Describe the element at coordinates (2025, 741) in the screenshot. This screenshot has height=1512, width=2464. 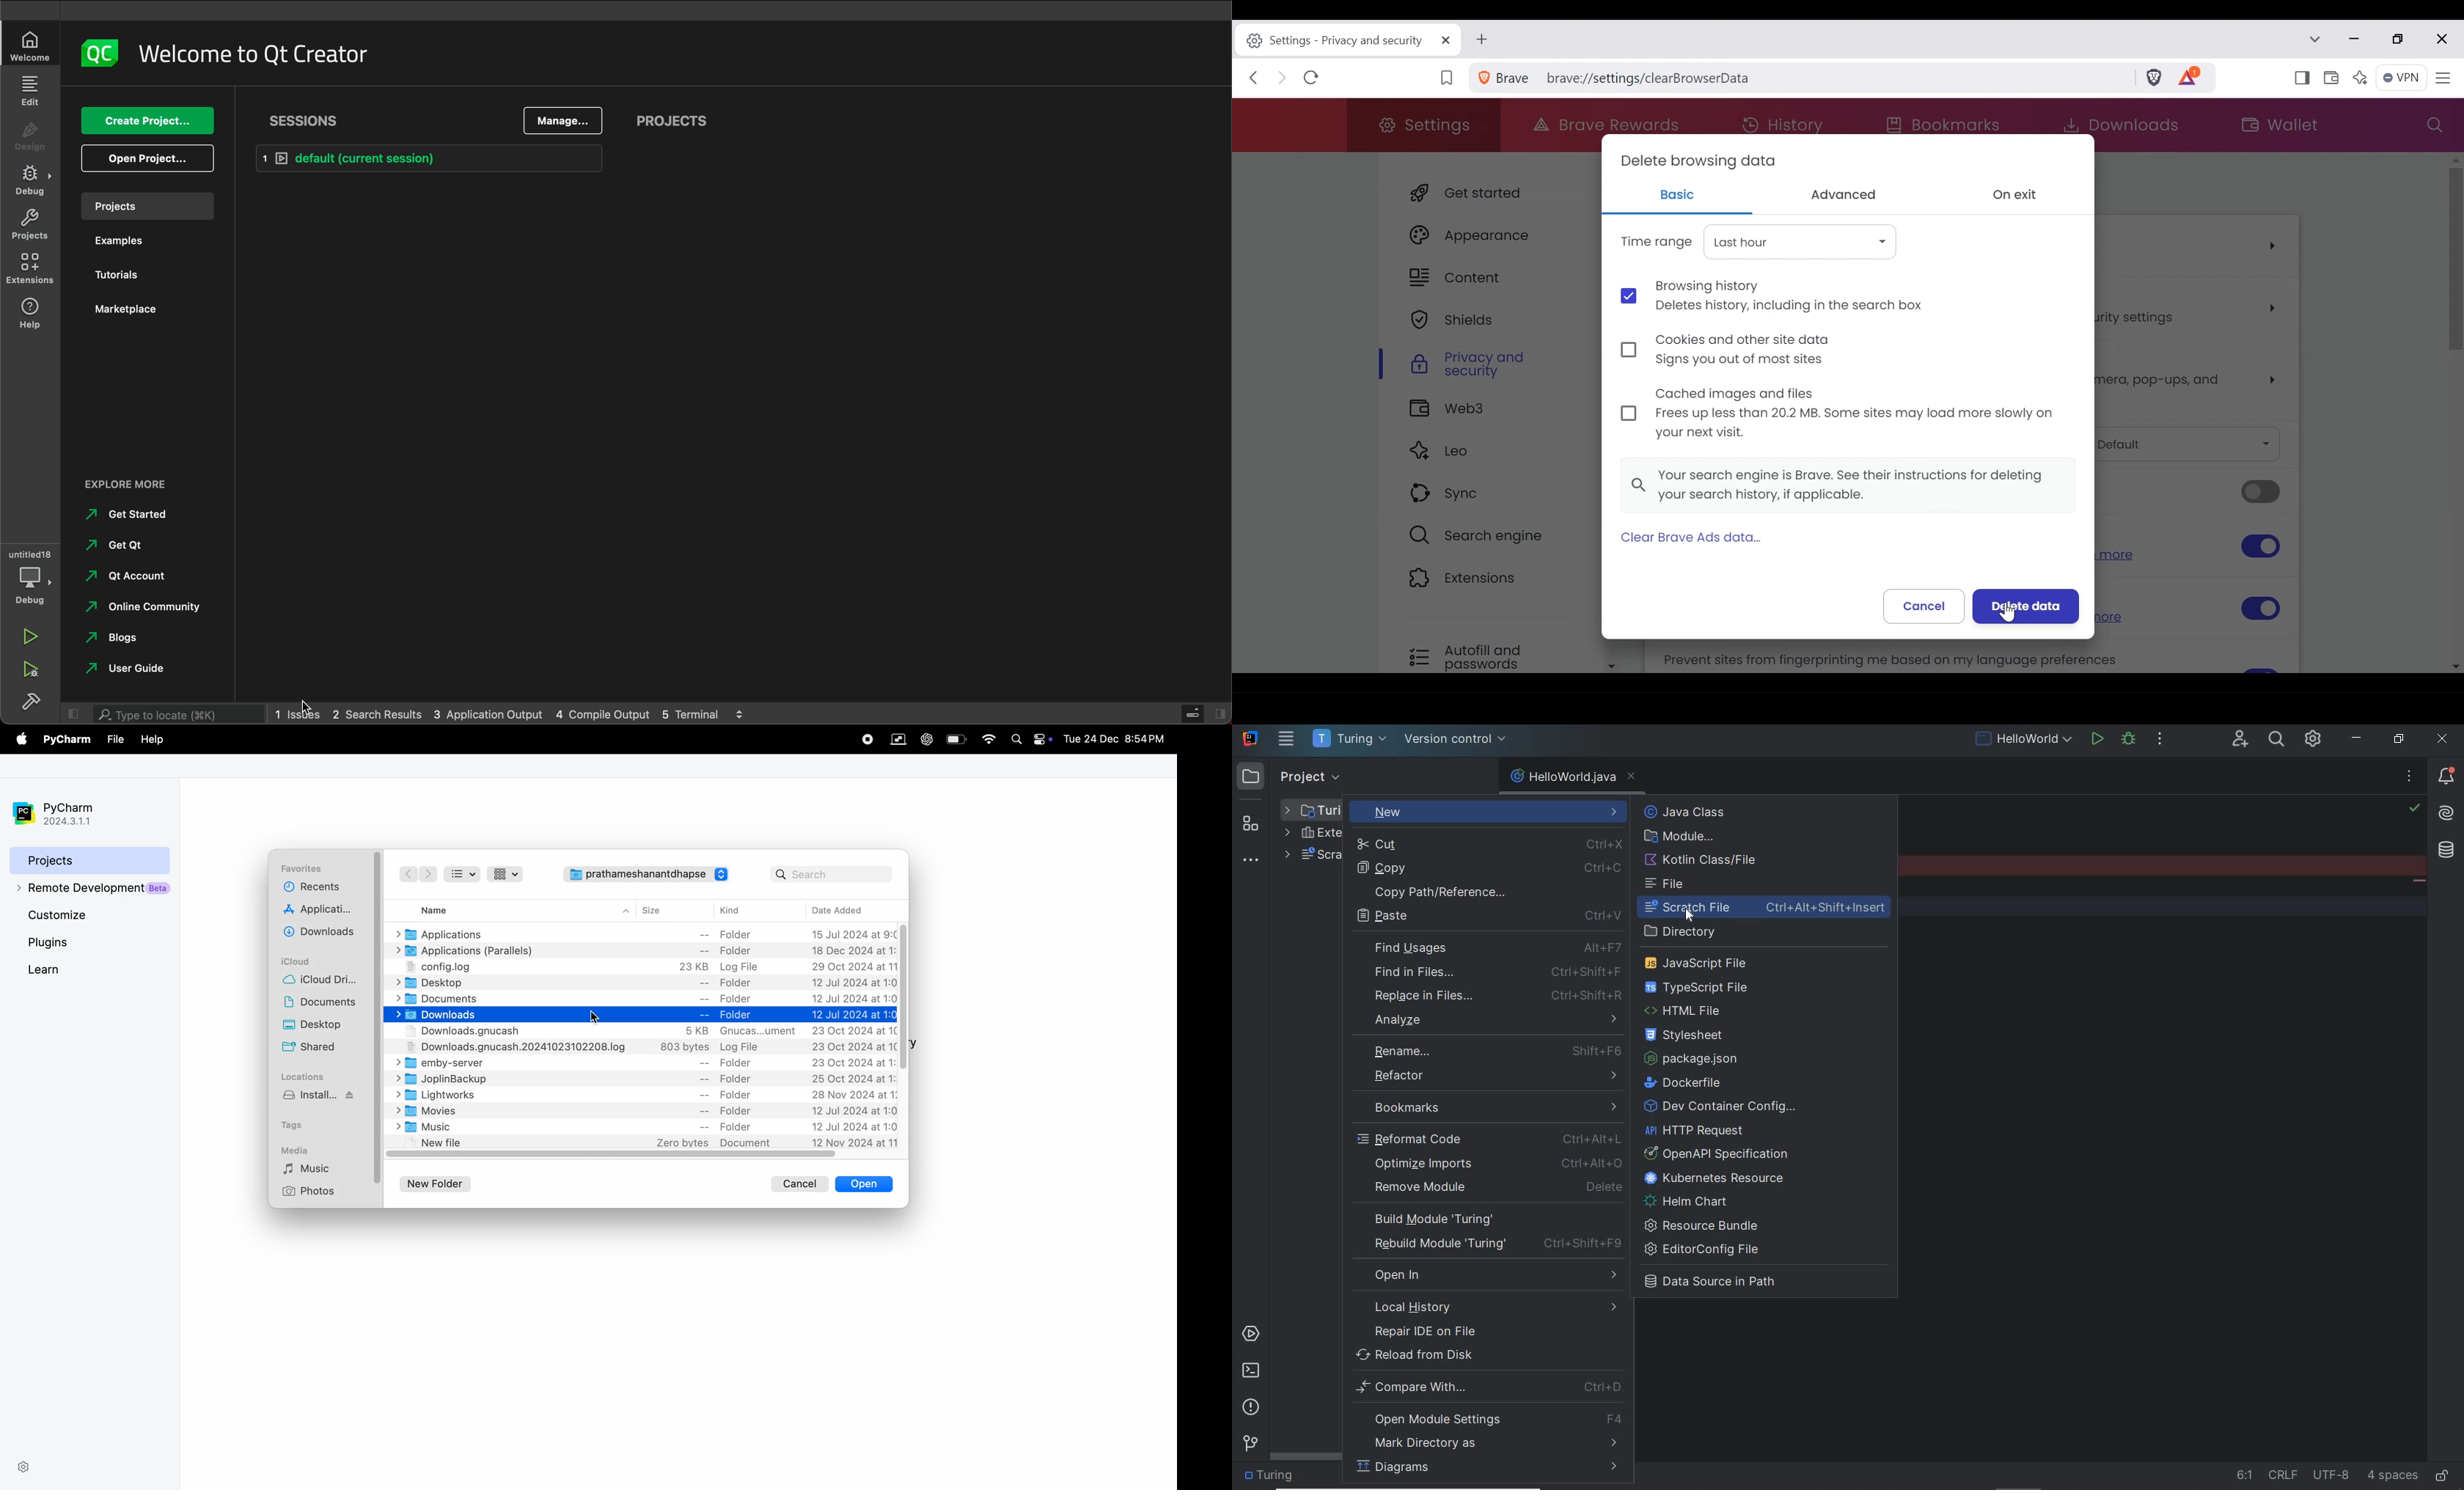
I see `run or debug configurations` at that location.